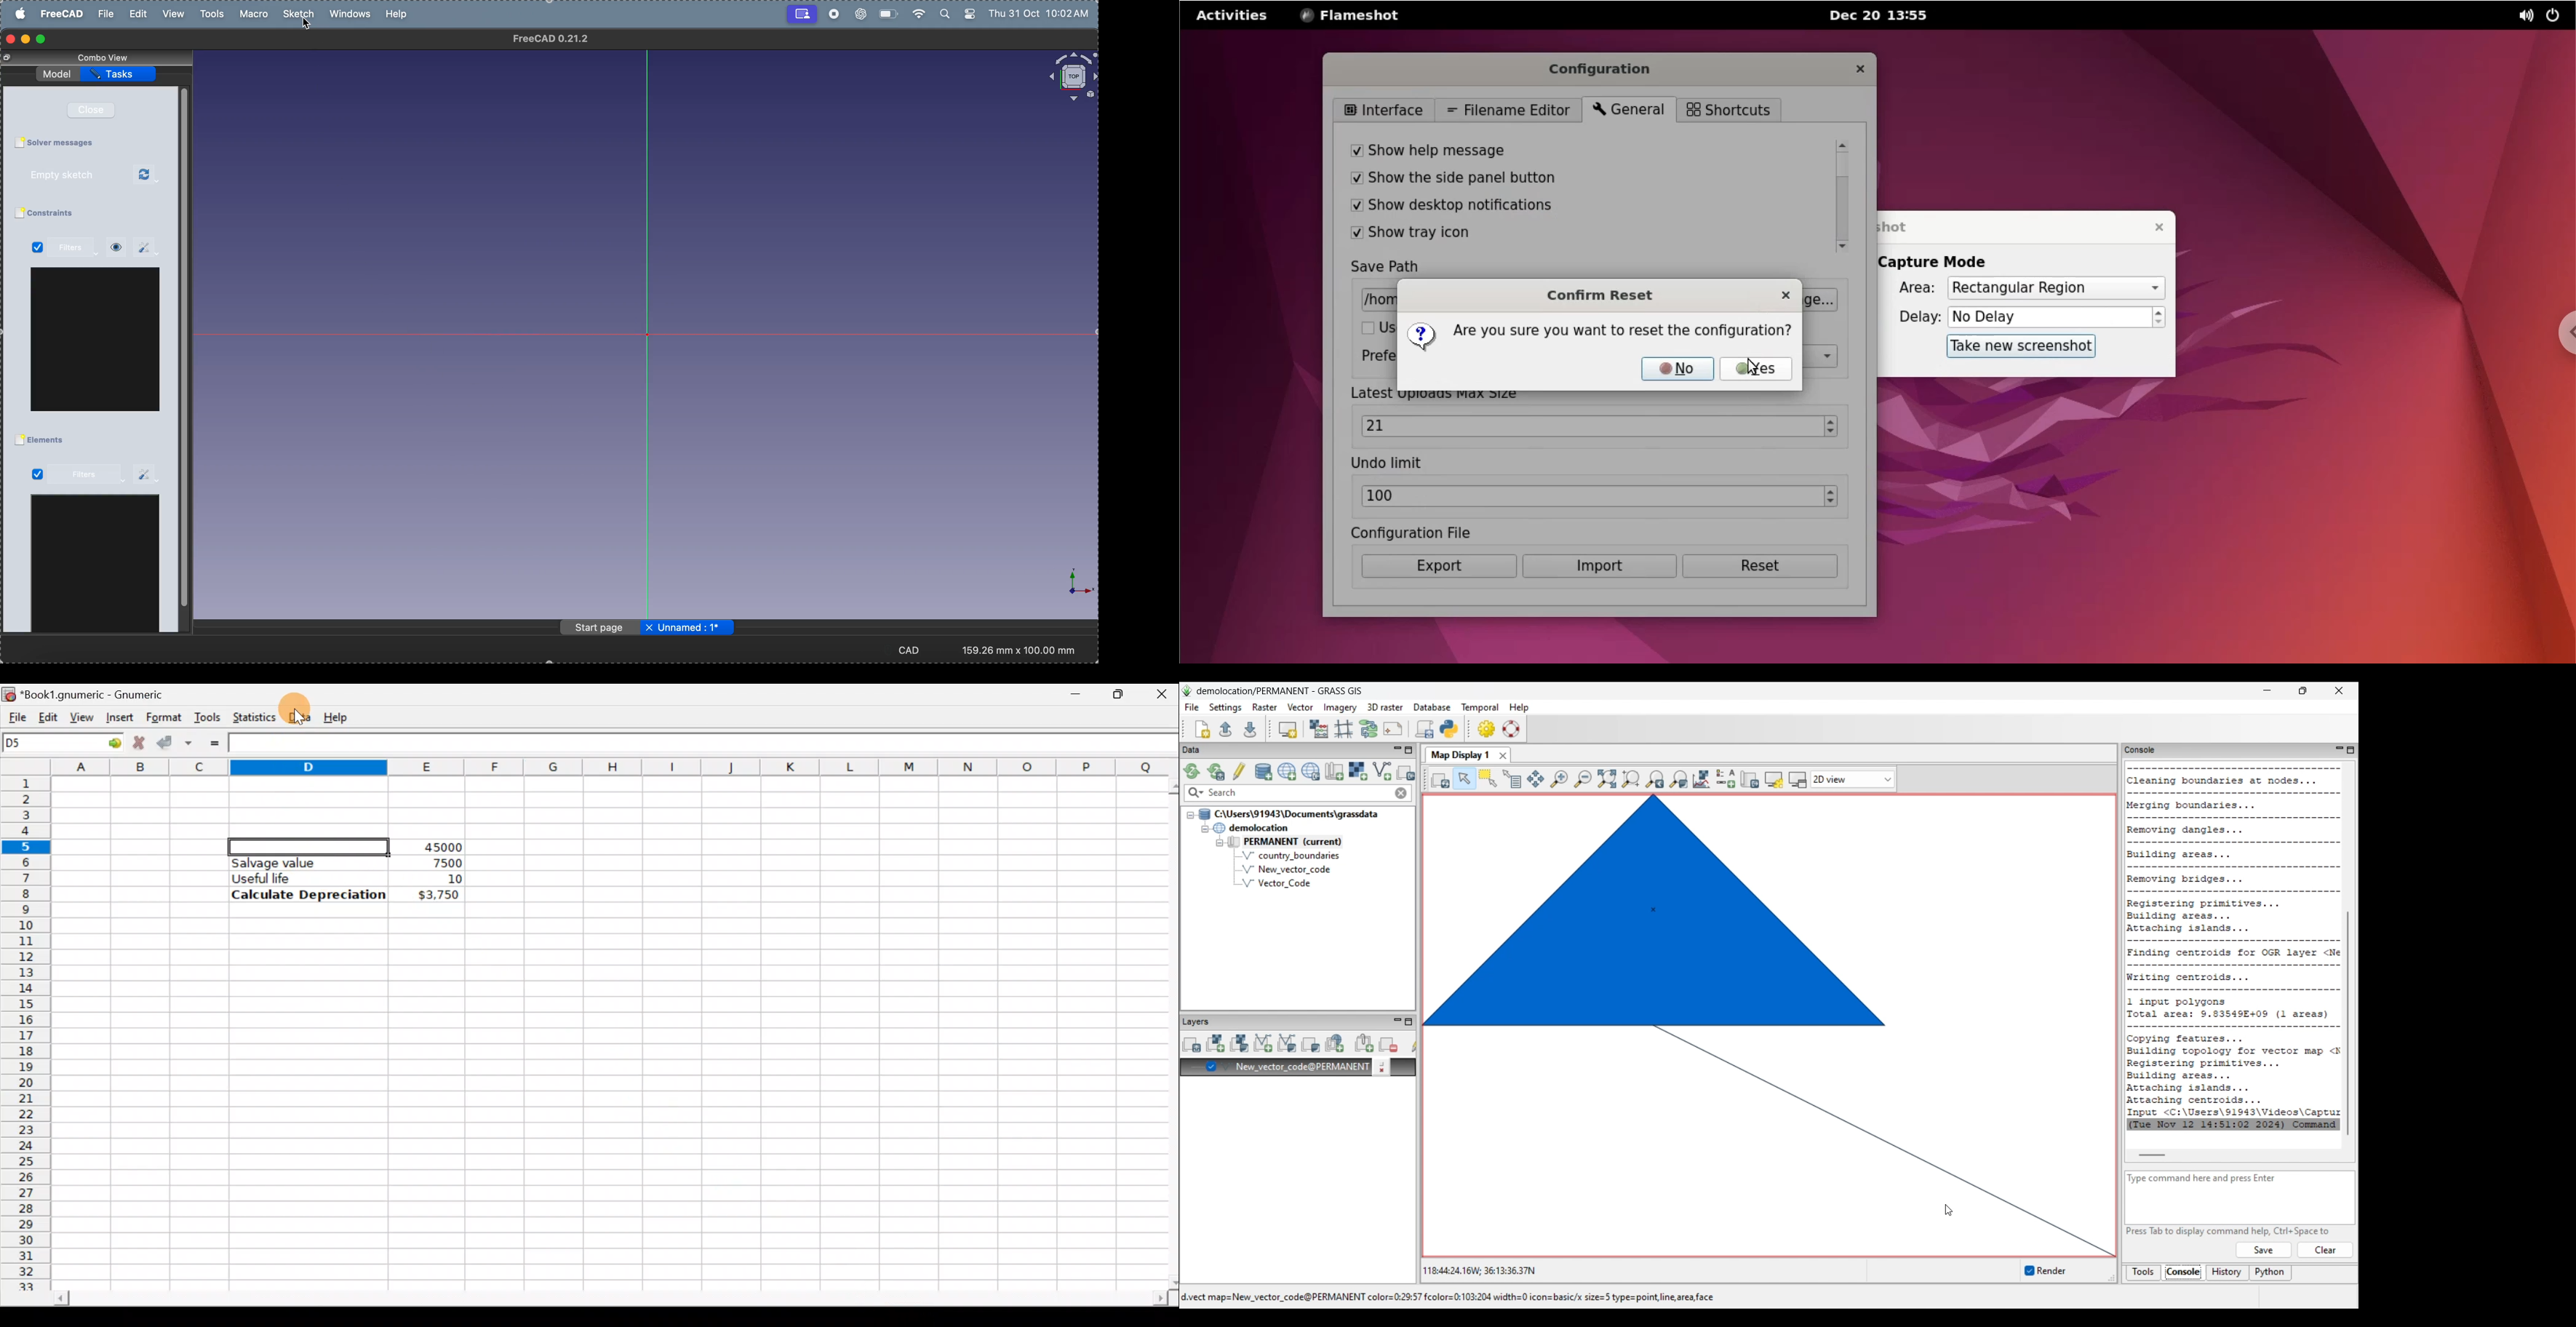 This screenshot has width=2576, height=1344. Describe the element at coordinates (19, 441) in the screenshot. I see `Checkbox` at that location.